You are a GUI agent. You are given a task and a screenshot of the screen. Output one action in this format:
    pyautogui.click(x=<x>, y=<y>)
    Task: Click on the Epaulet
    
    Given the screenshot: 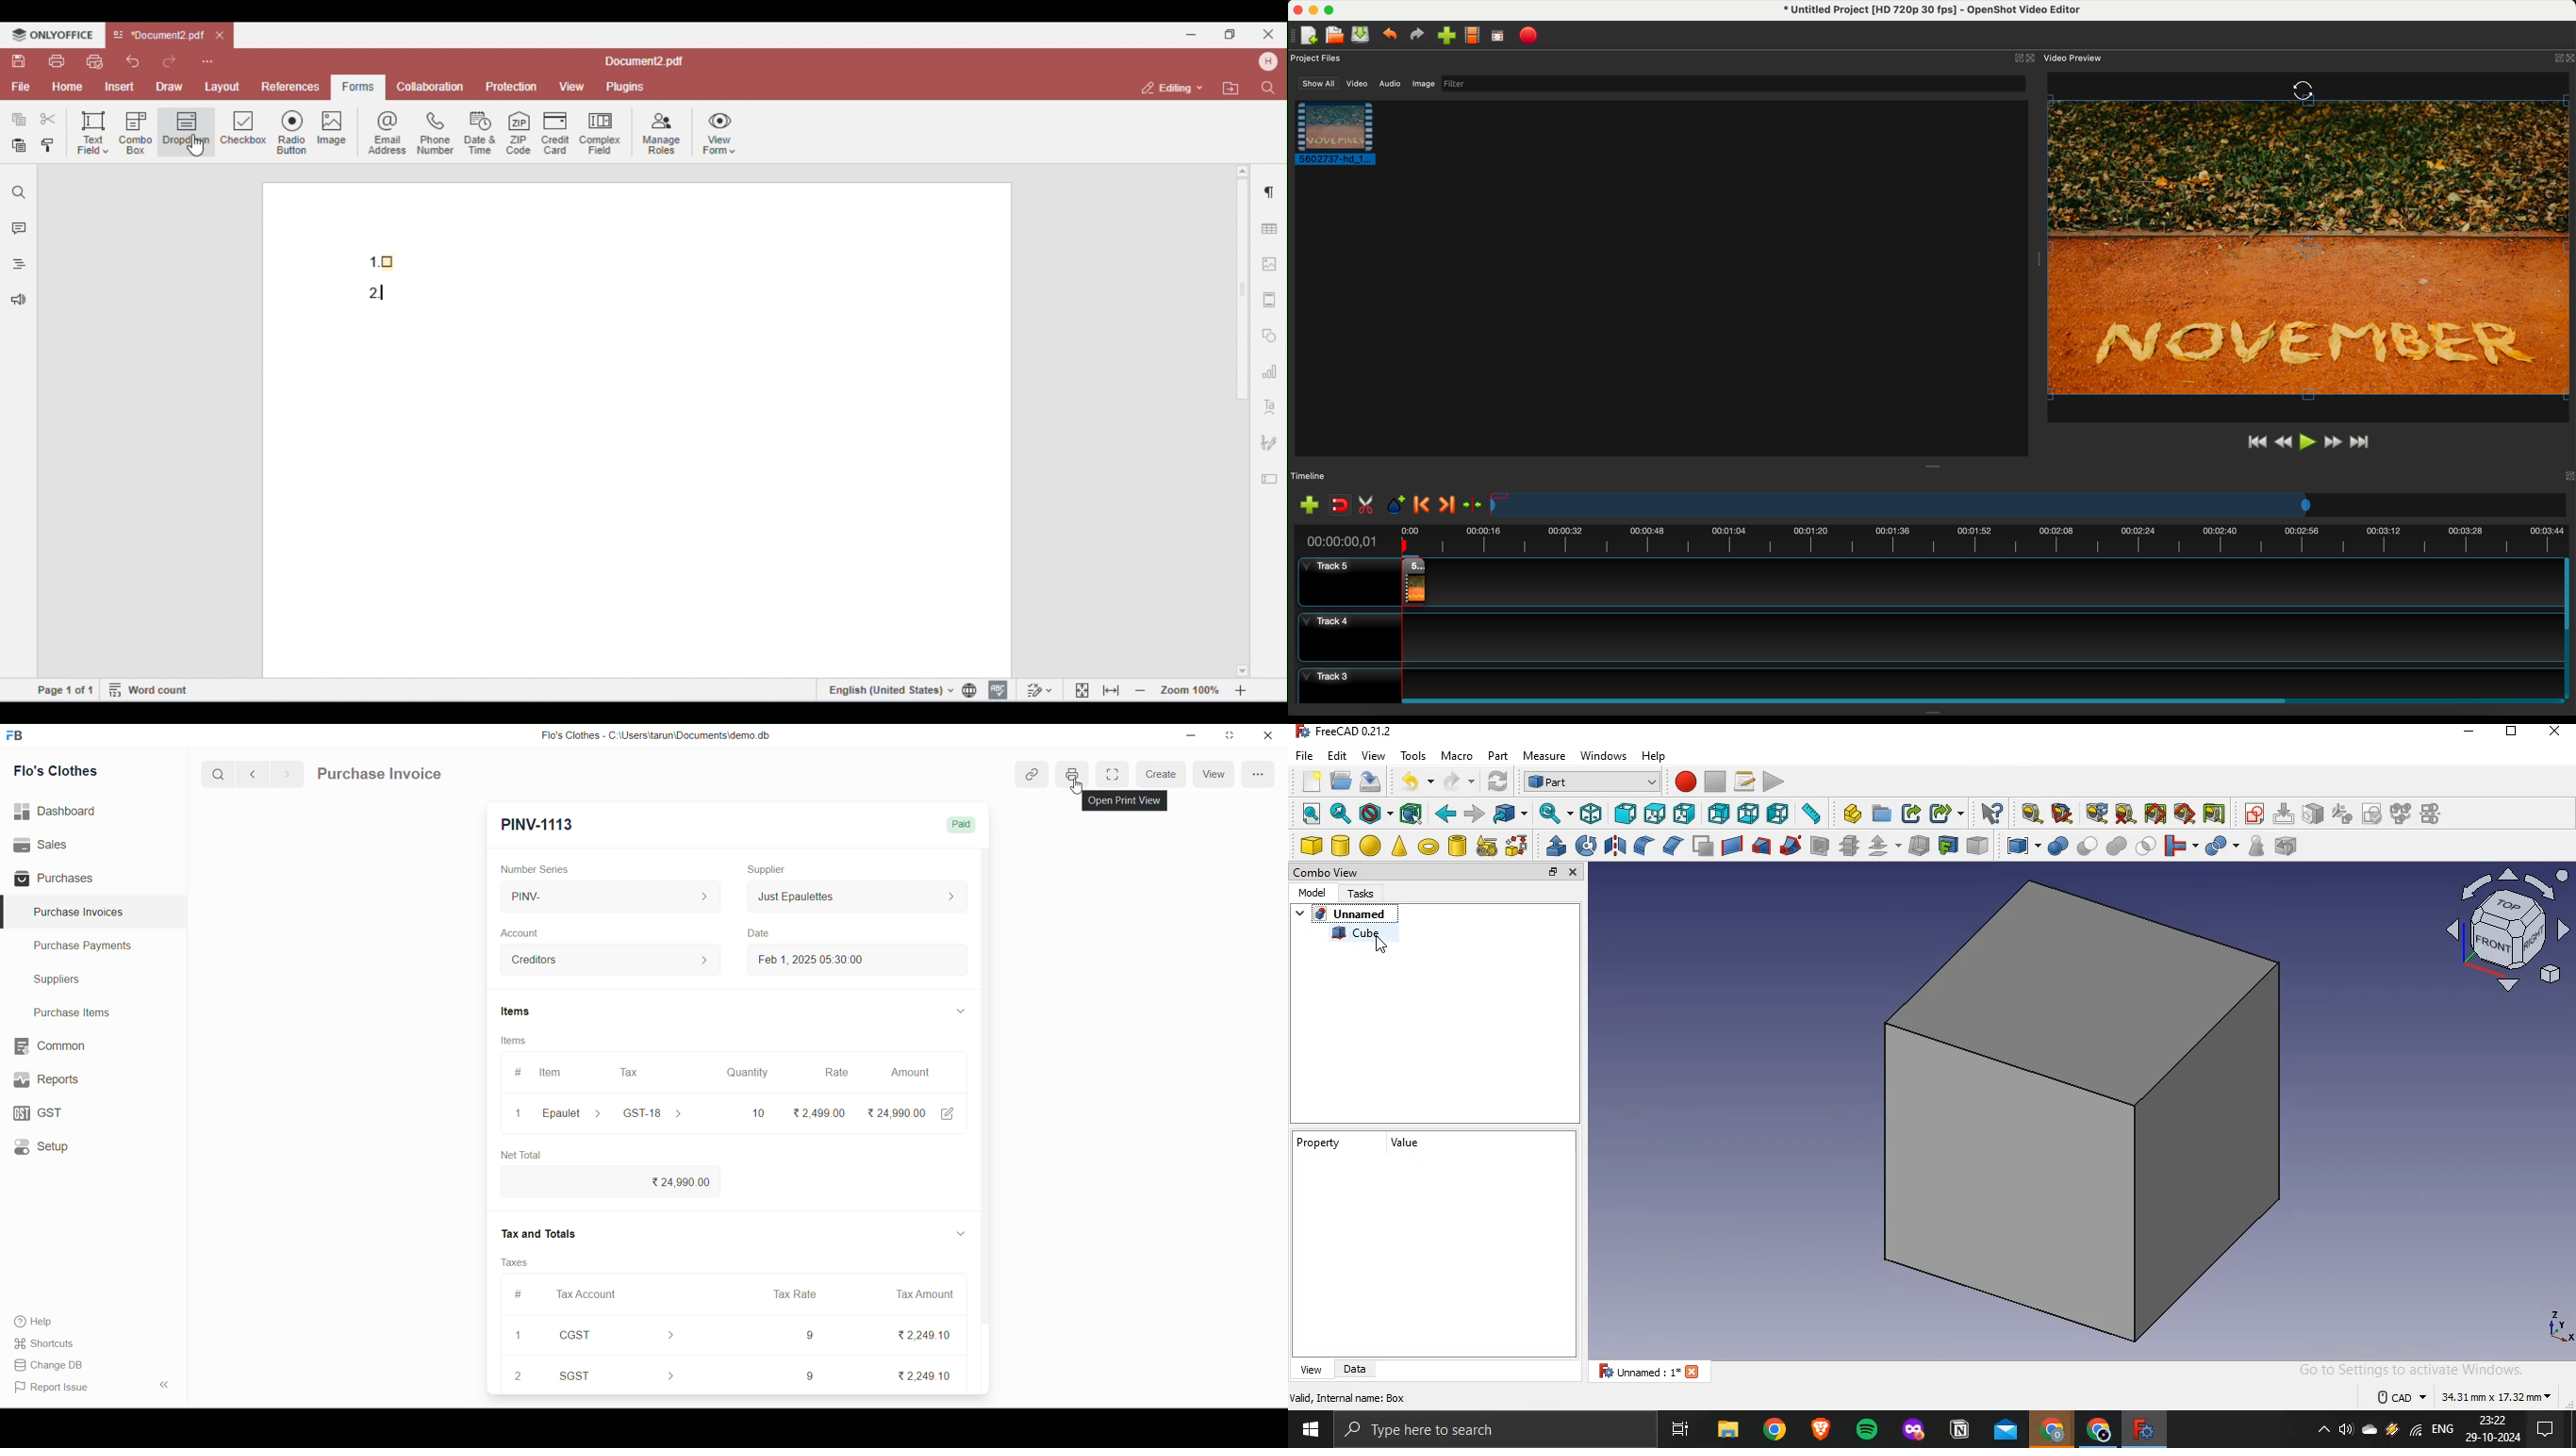 What is the action you would take?
    pyautogui.click(x=570, y=1112)
    